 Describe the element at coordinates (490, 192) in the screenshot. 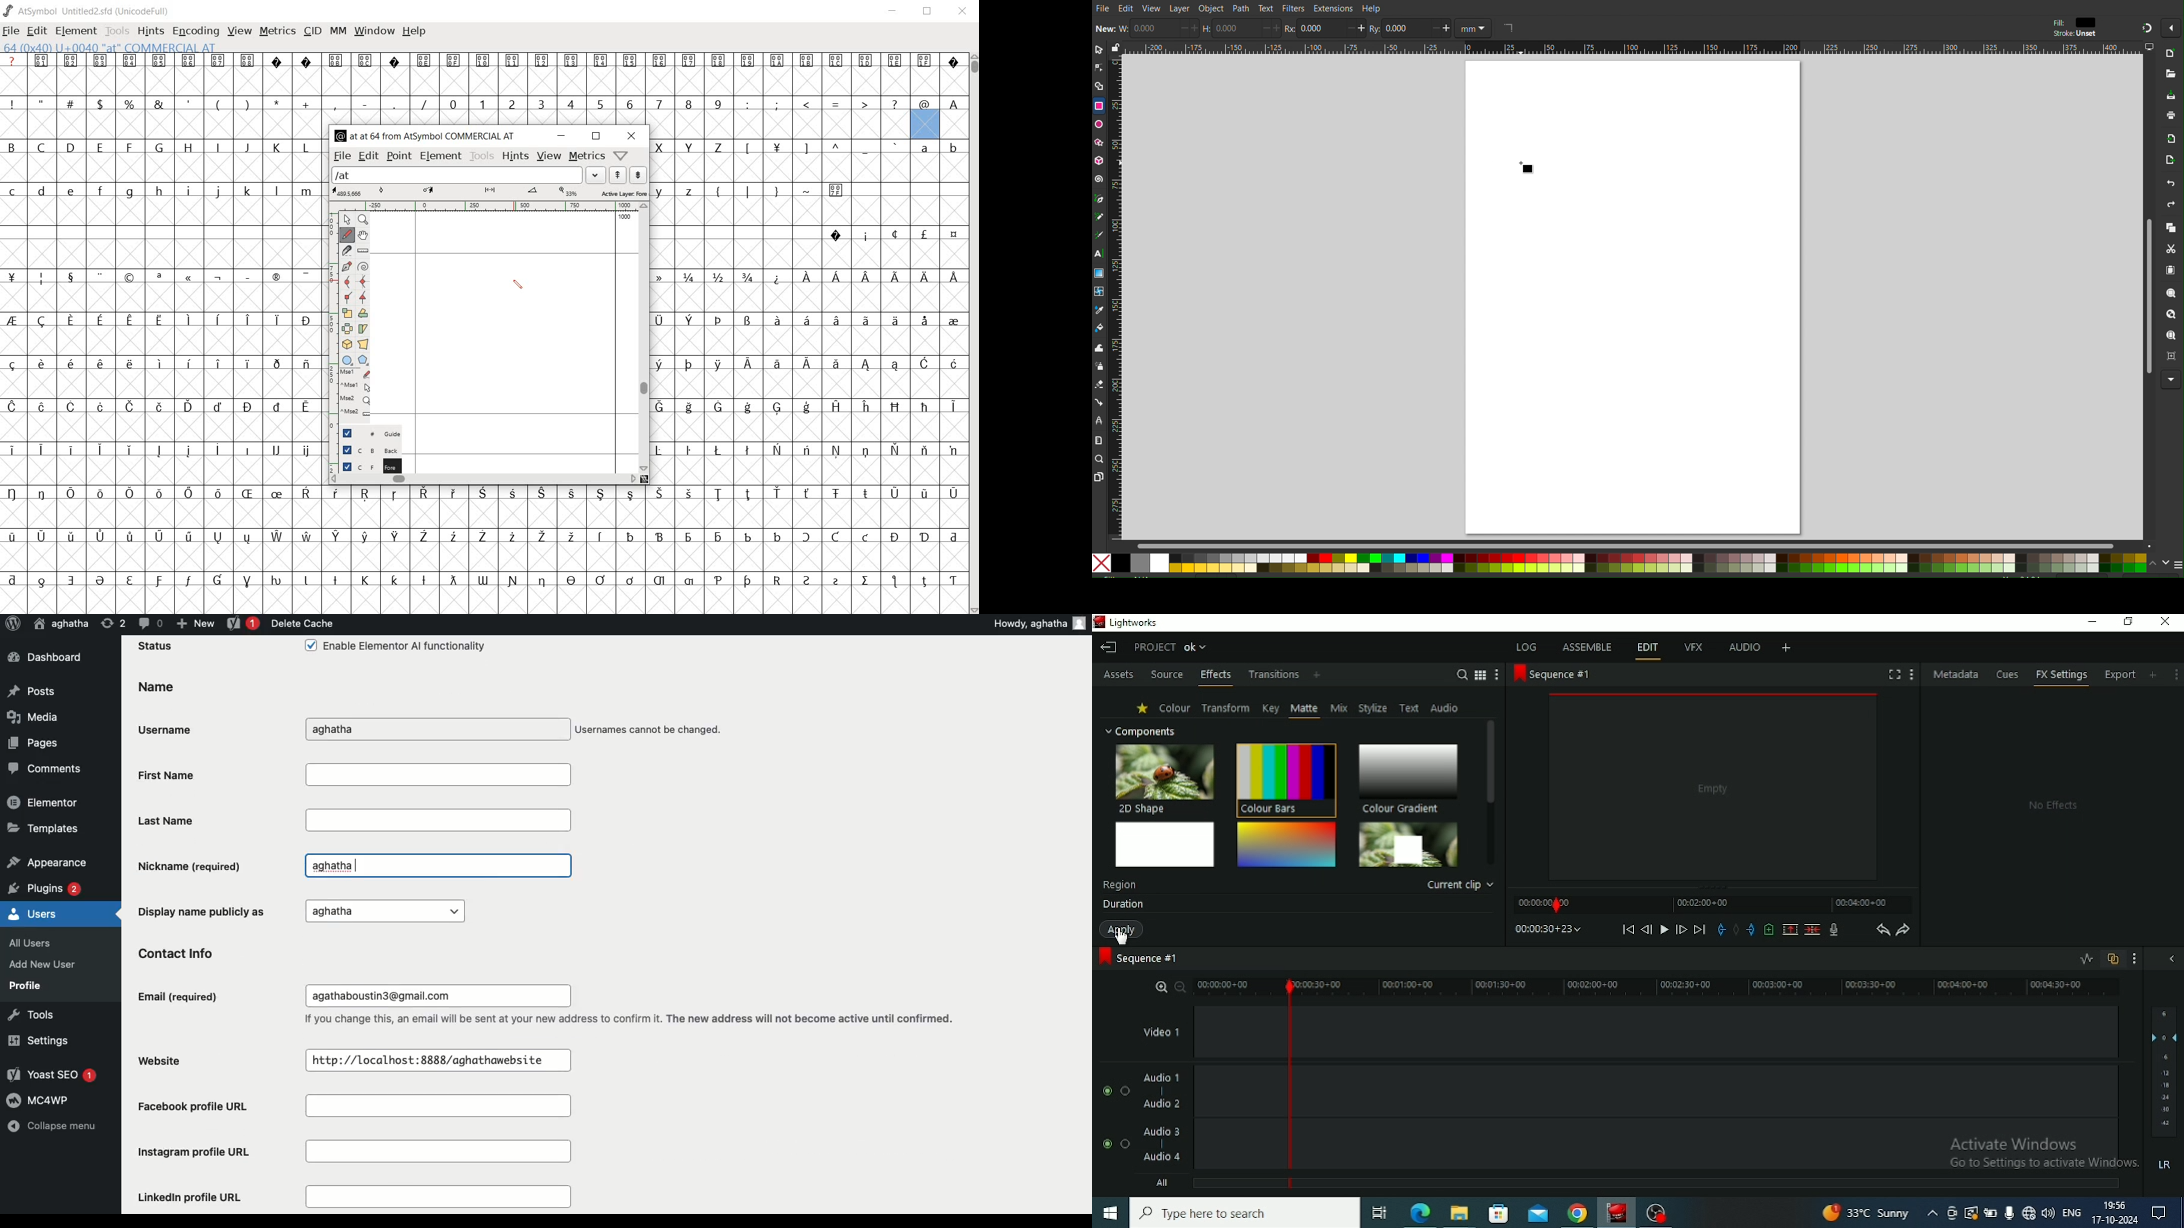

I see `active layer: foreground` at that location.